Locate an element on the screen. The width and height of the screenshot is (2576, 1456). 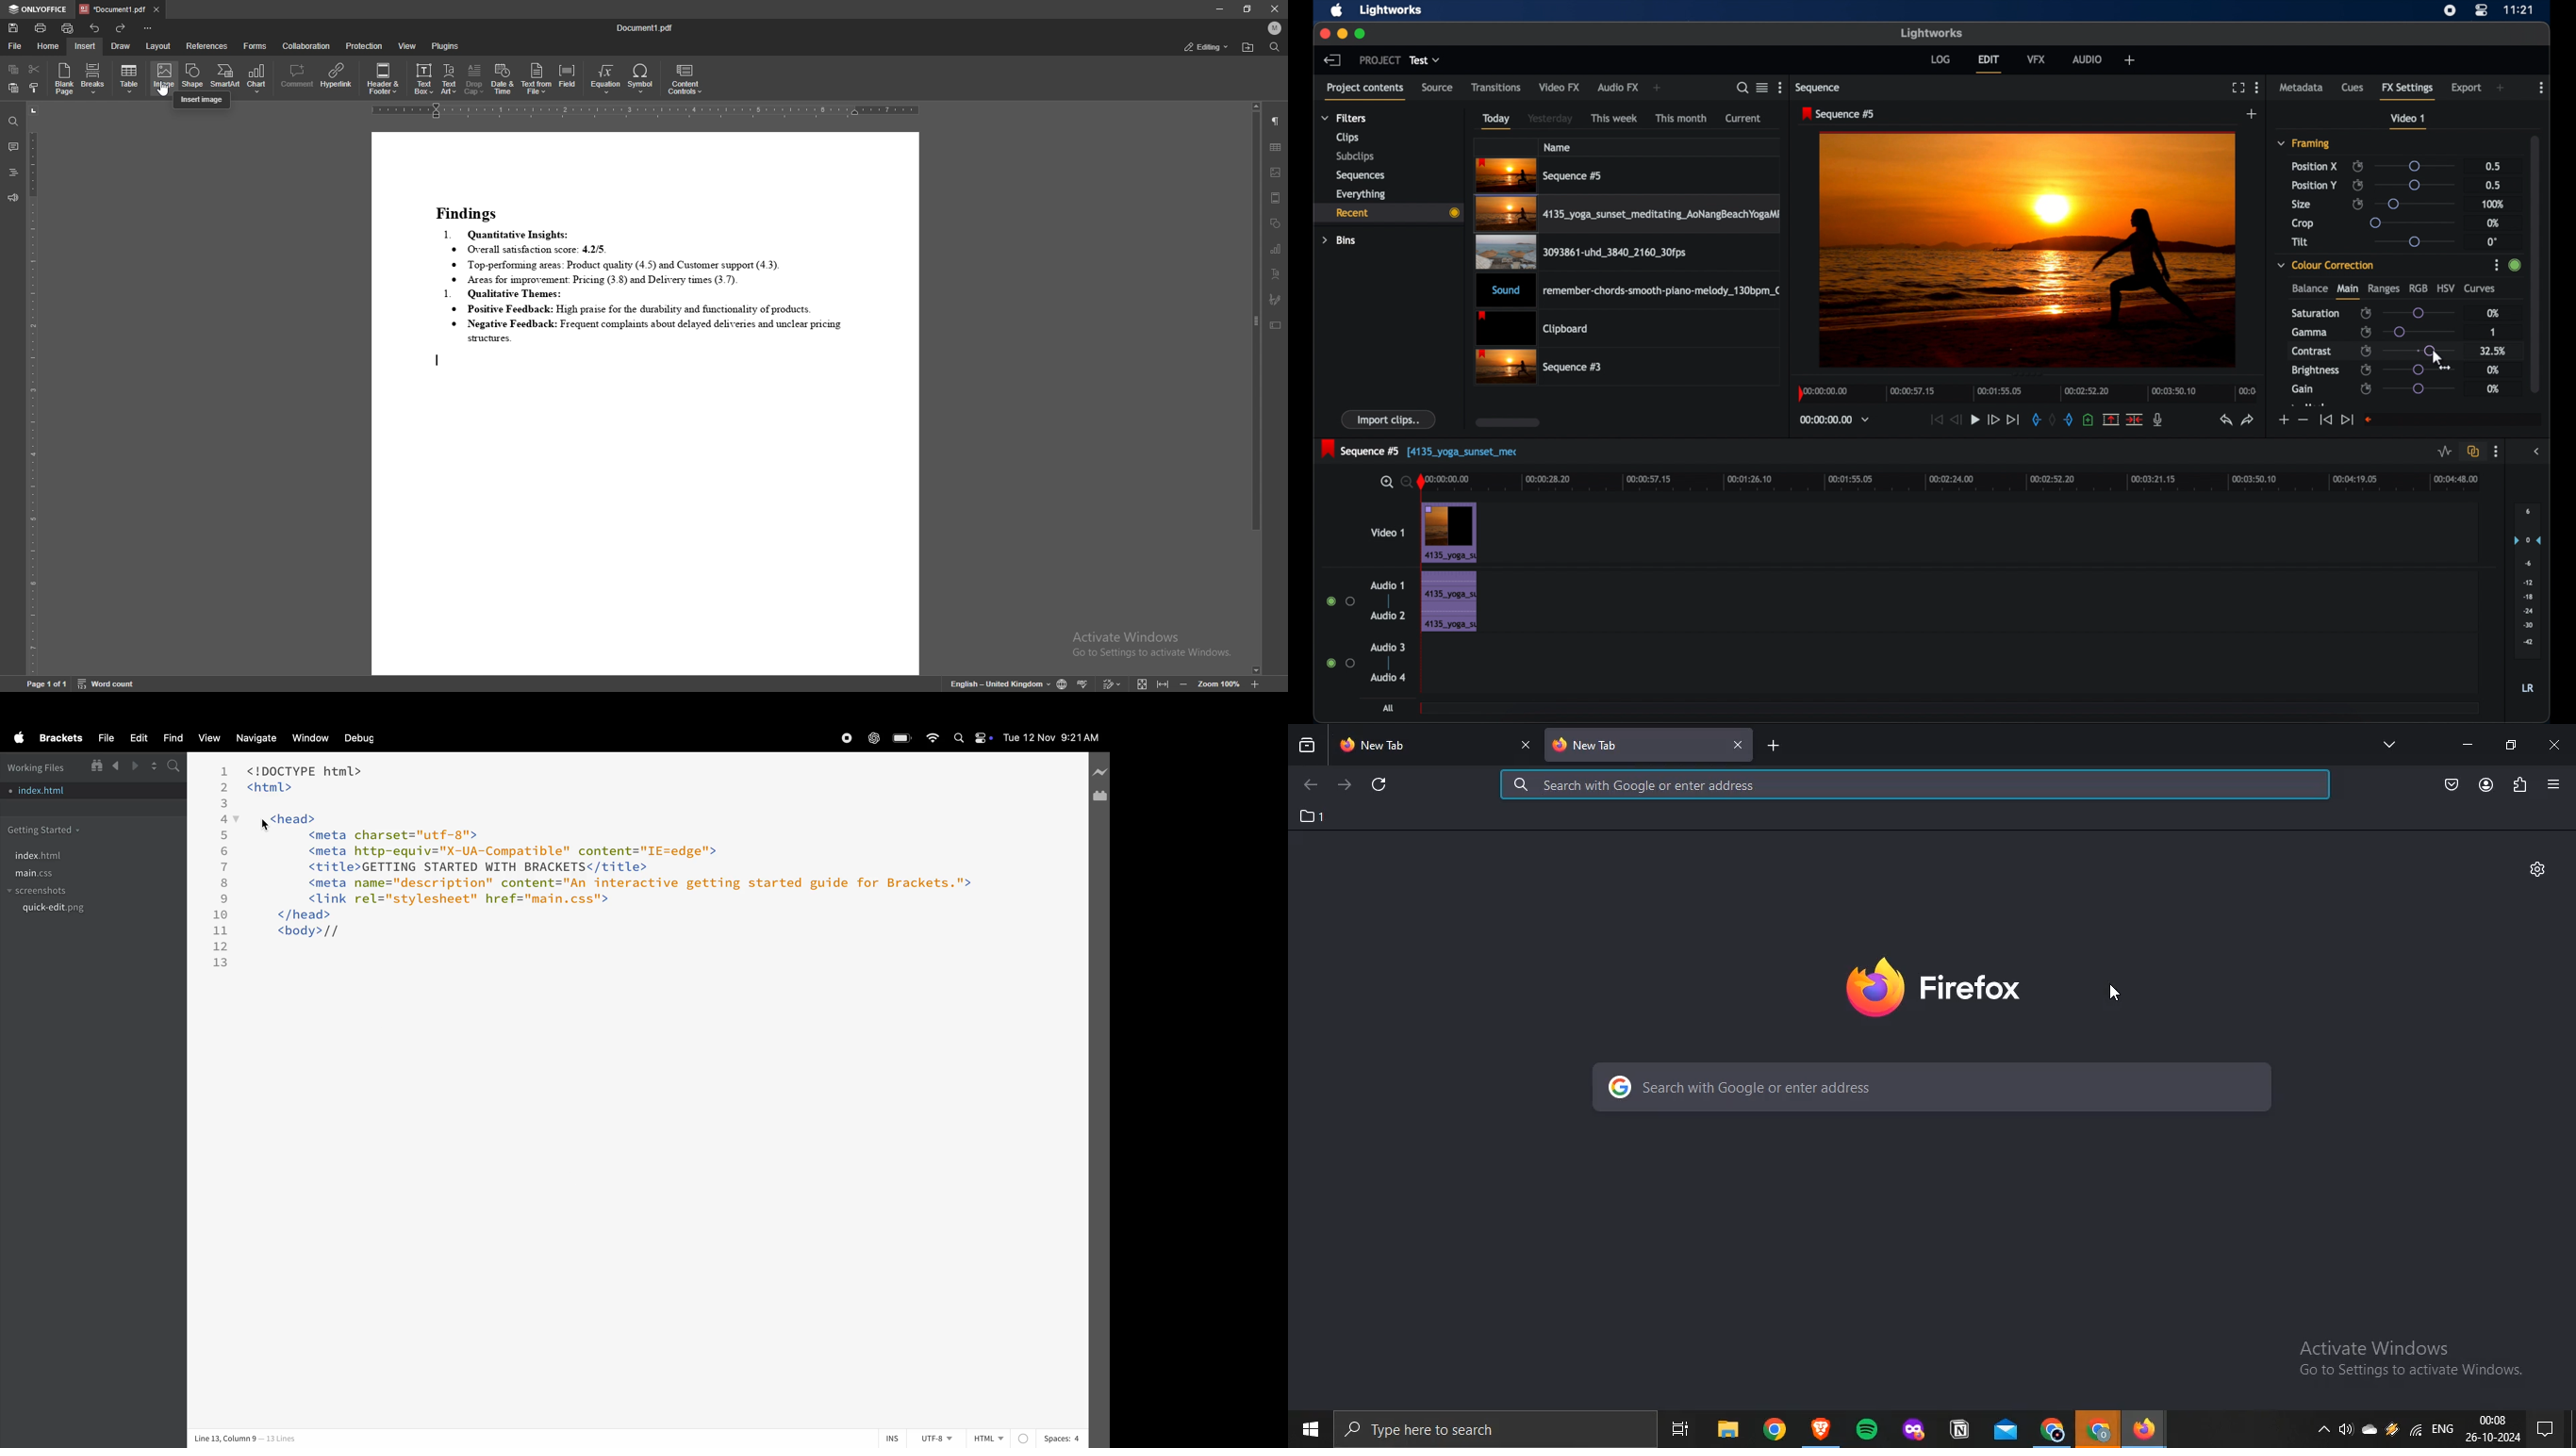
dropdown is located at coordinates (2318, 1431).